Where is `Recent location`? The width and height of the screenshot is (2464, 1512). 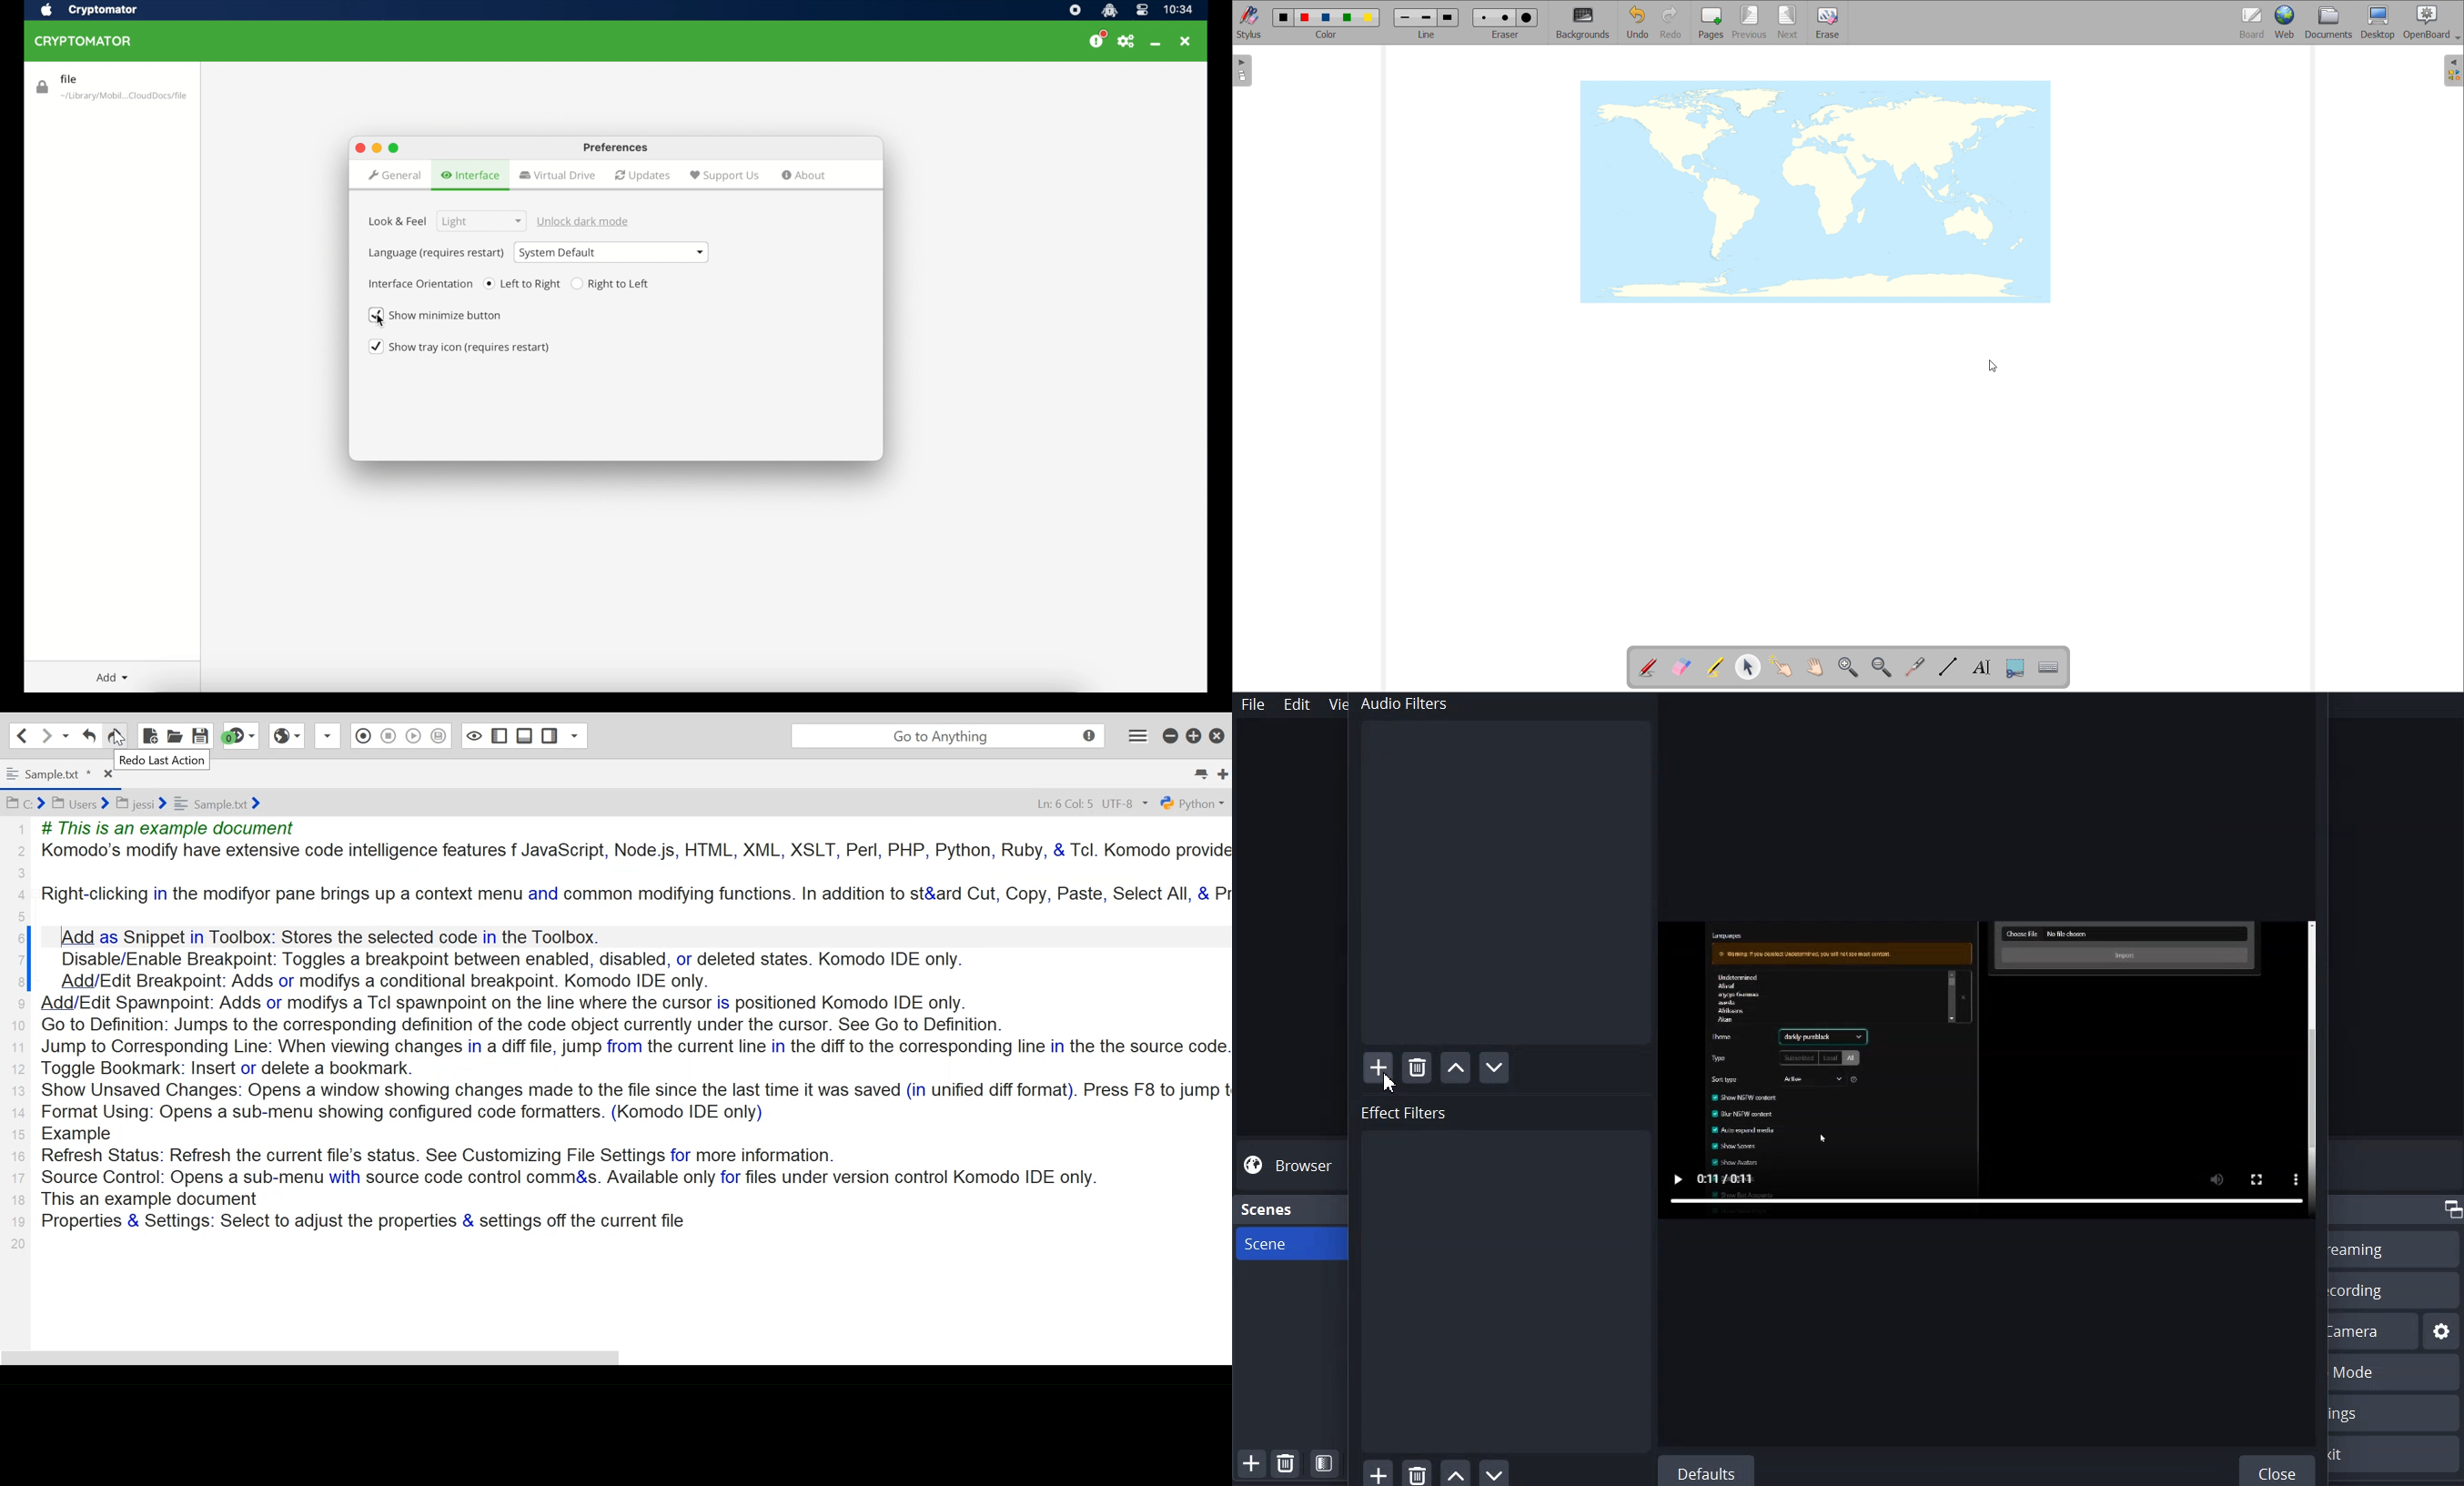 Recent location is located at coordinates (64, 735).